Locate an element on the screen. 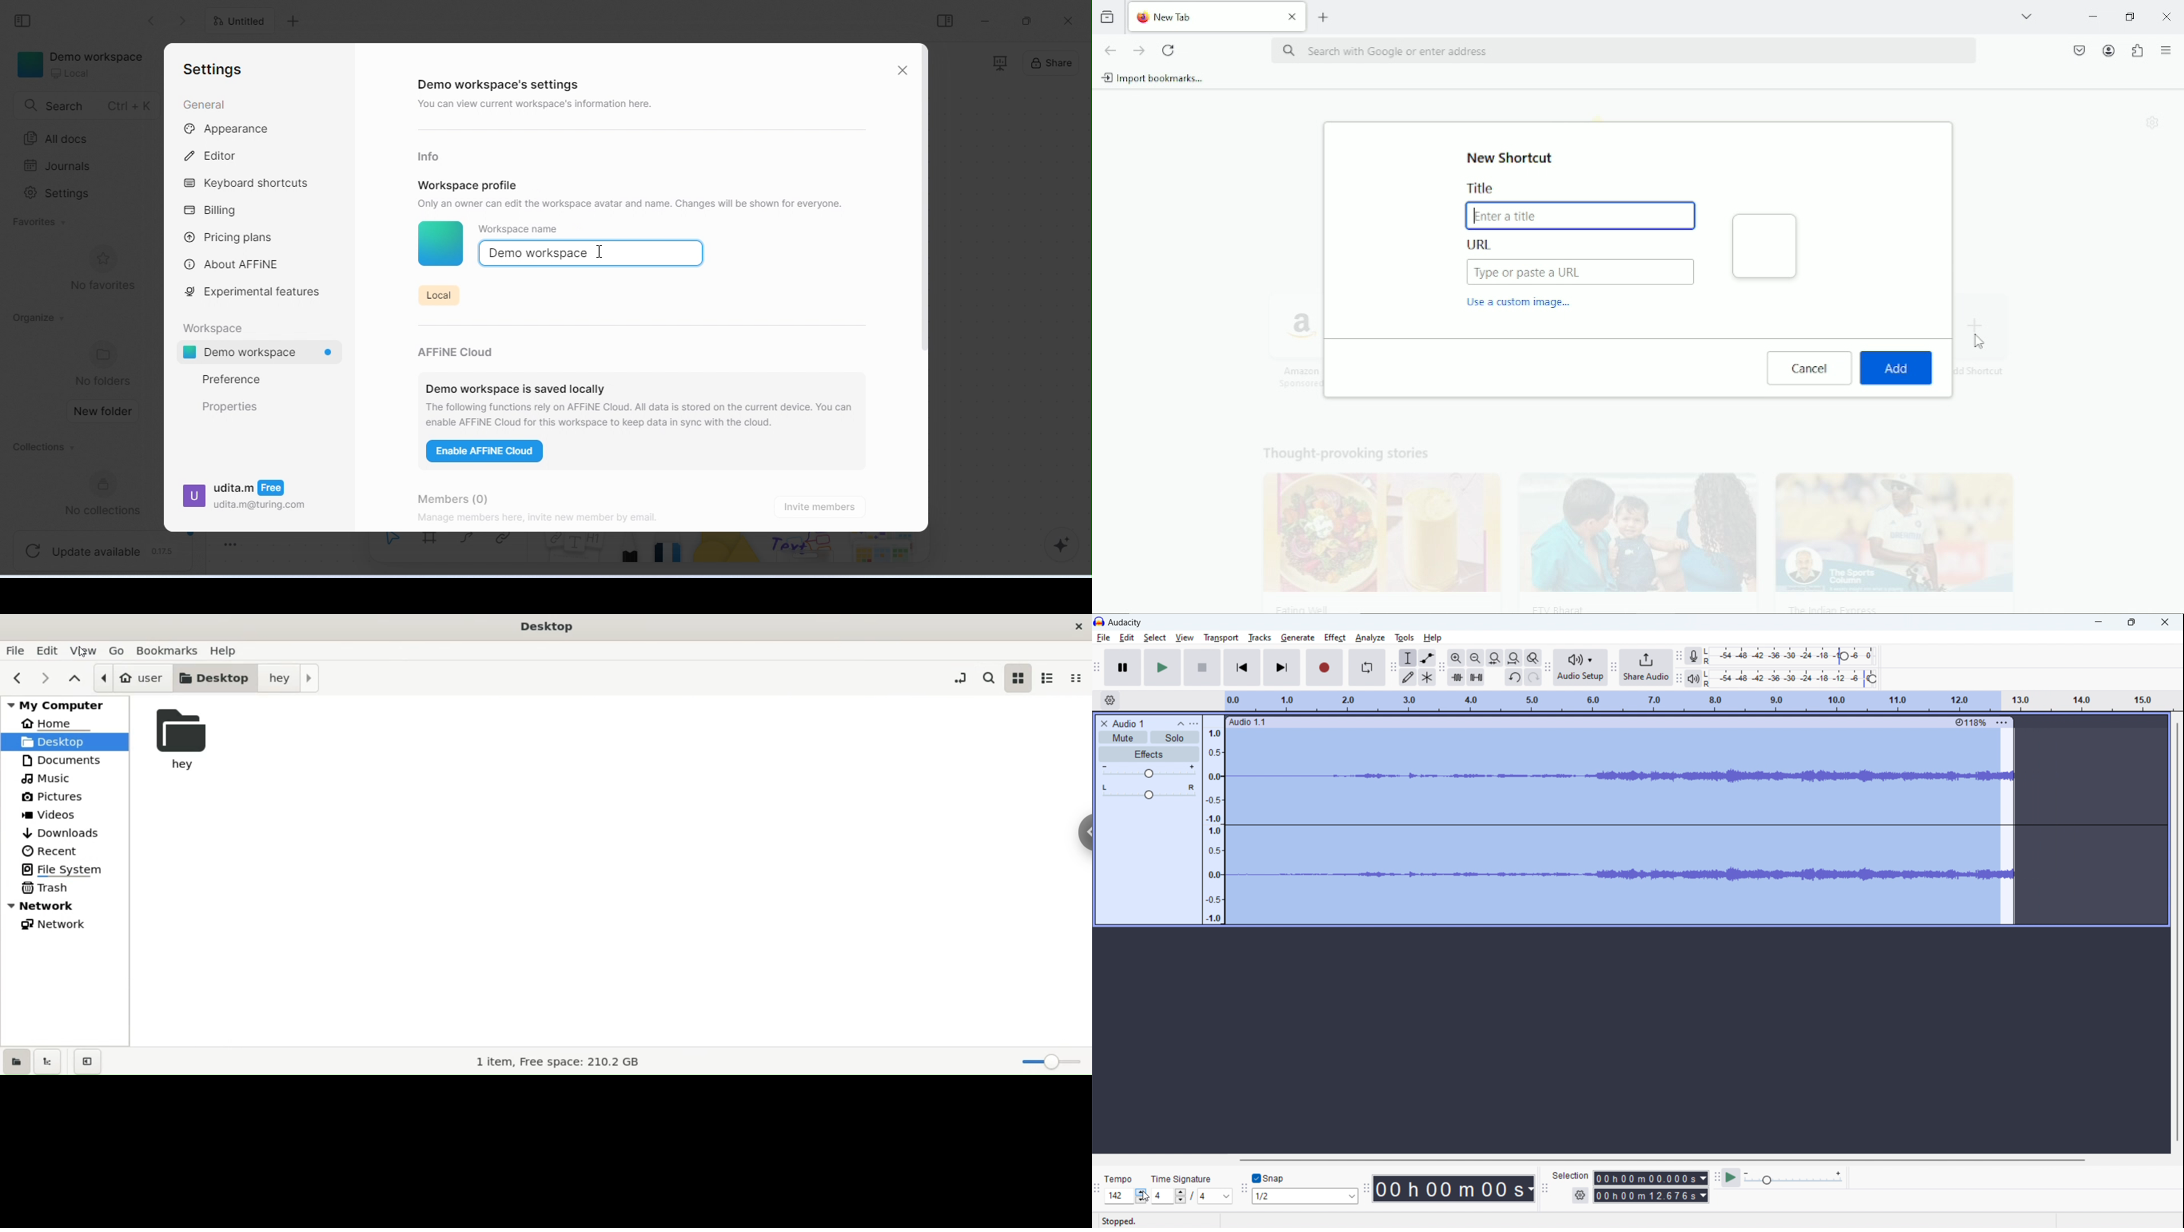 This screenshot has height=1232, width=2184. ‘The following functions rely on AFFINE Cloud. All data is stored on the current device. You can enable AFFINE Cloud for this workspace to keep data in sync with the cloud. is located at coordinates (643, 415).